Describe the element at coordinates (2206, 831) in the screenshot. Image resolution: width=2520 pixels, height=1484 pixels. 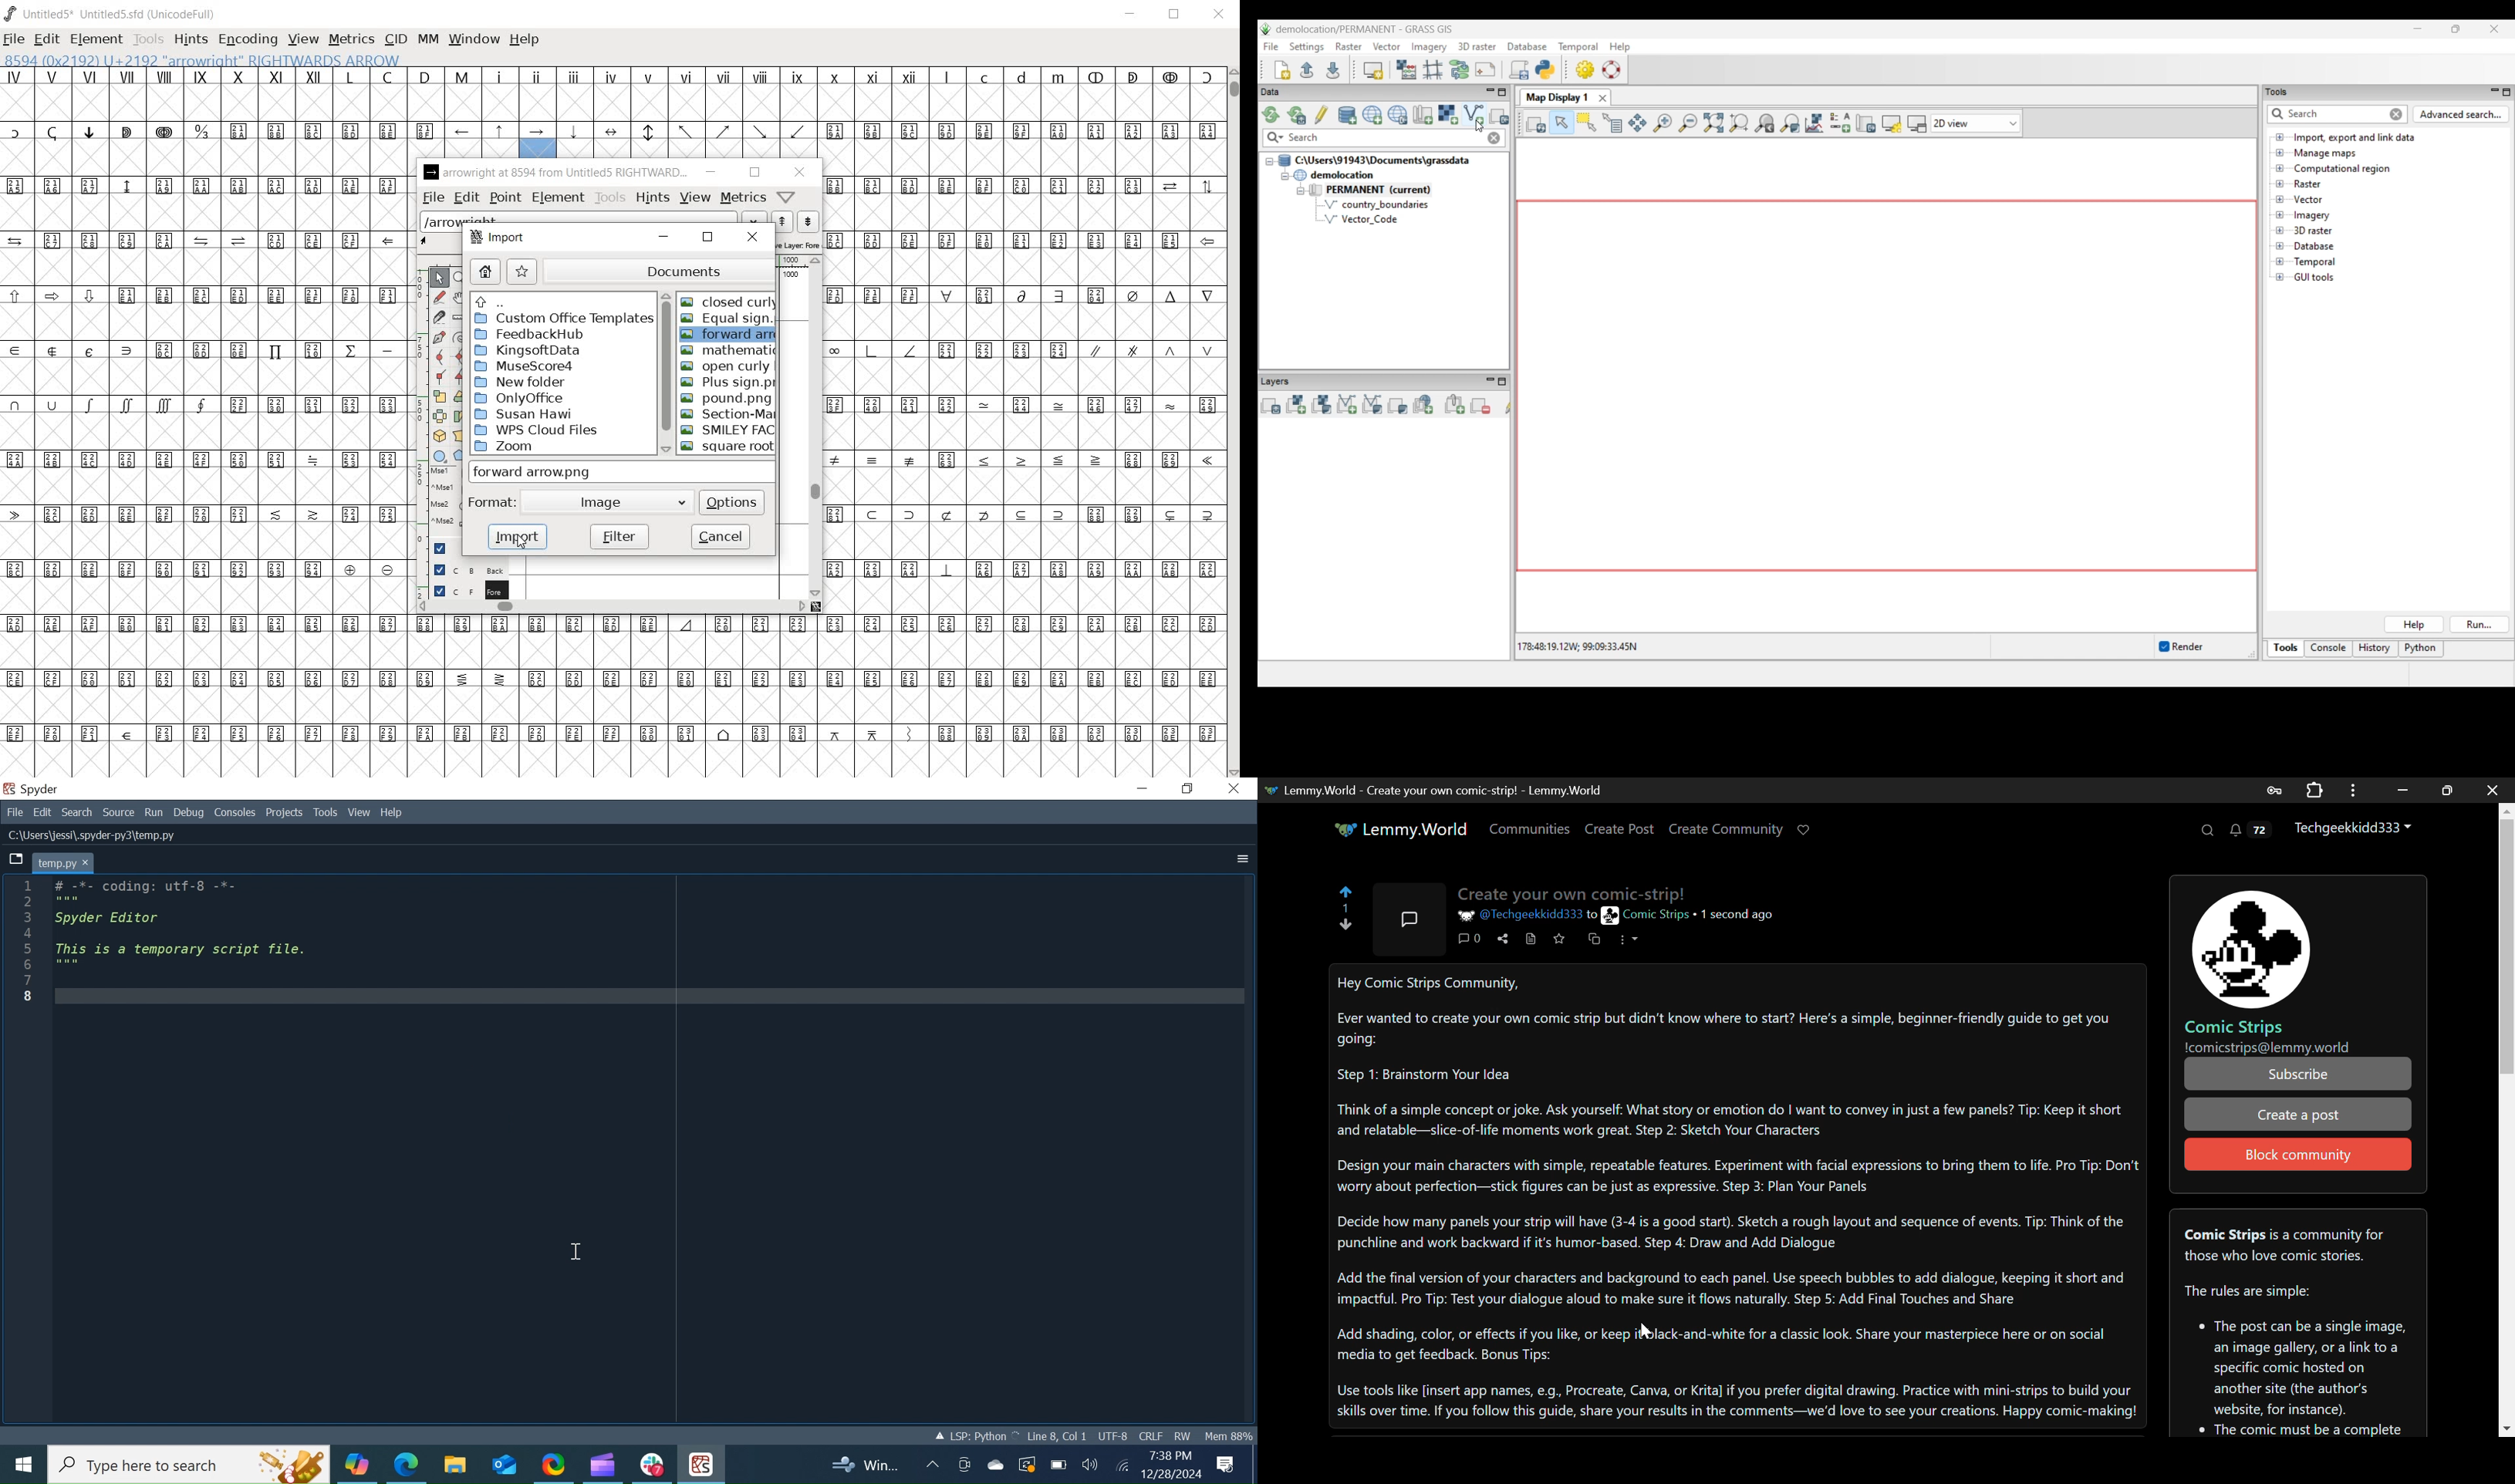
I see `Search` at that location.